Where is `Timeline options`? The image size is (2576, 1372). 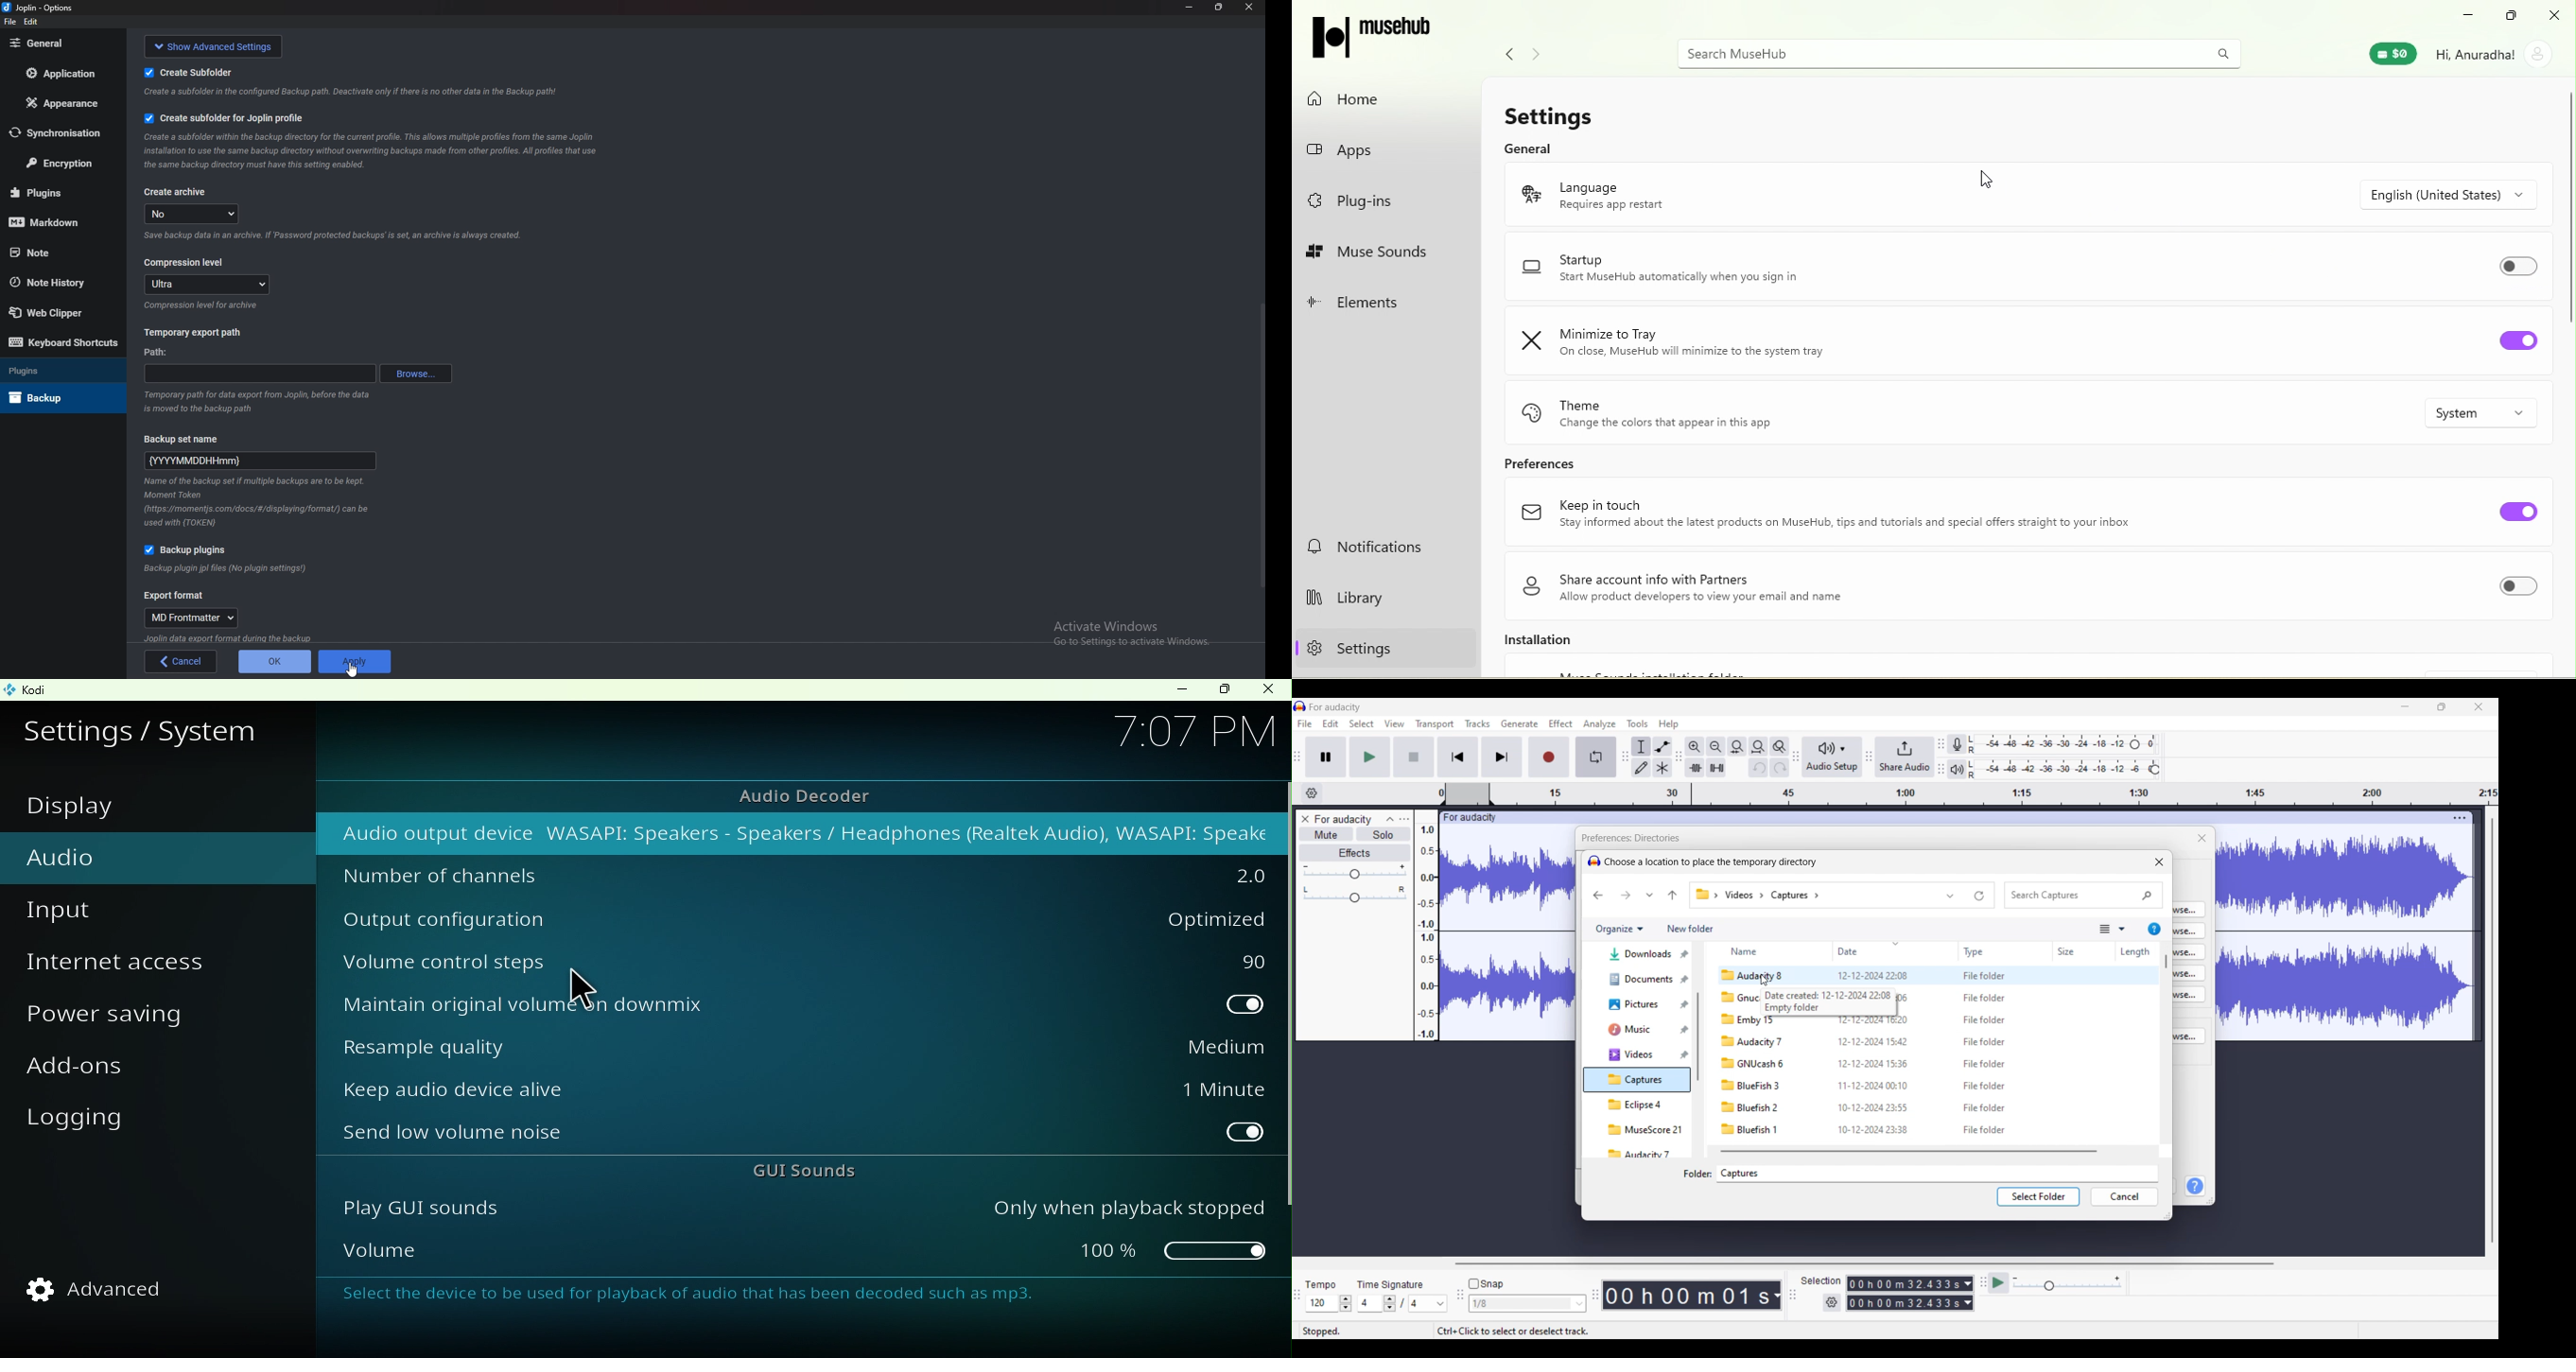 Timeline options is located at coordinates (1312, 793).